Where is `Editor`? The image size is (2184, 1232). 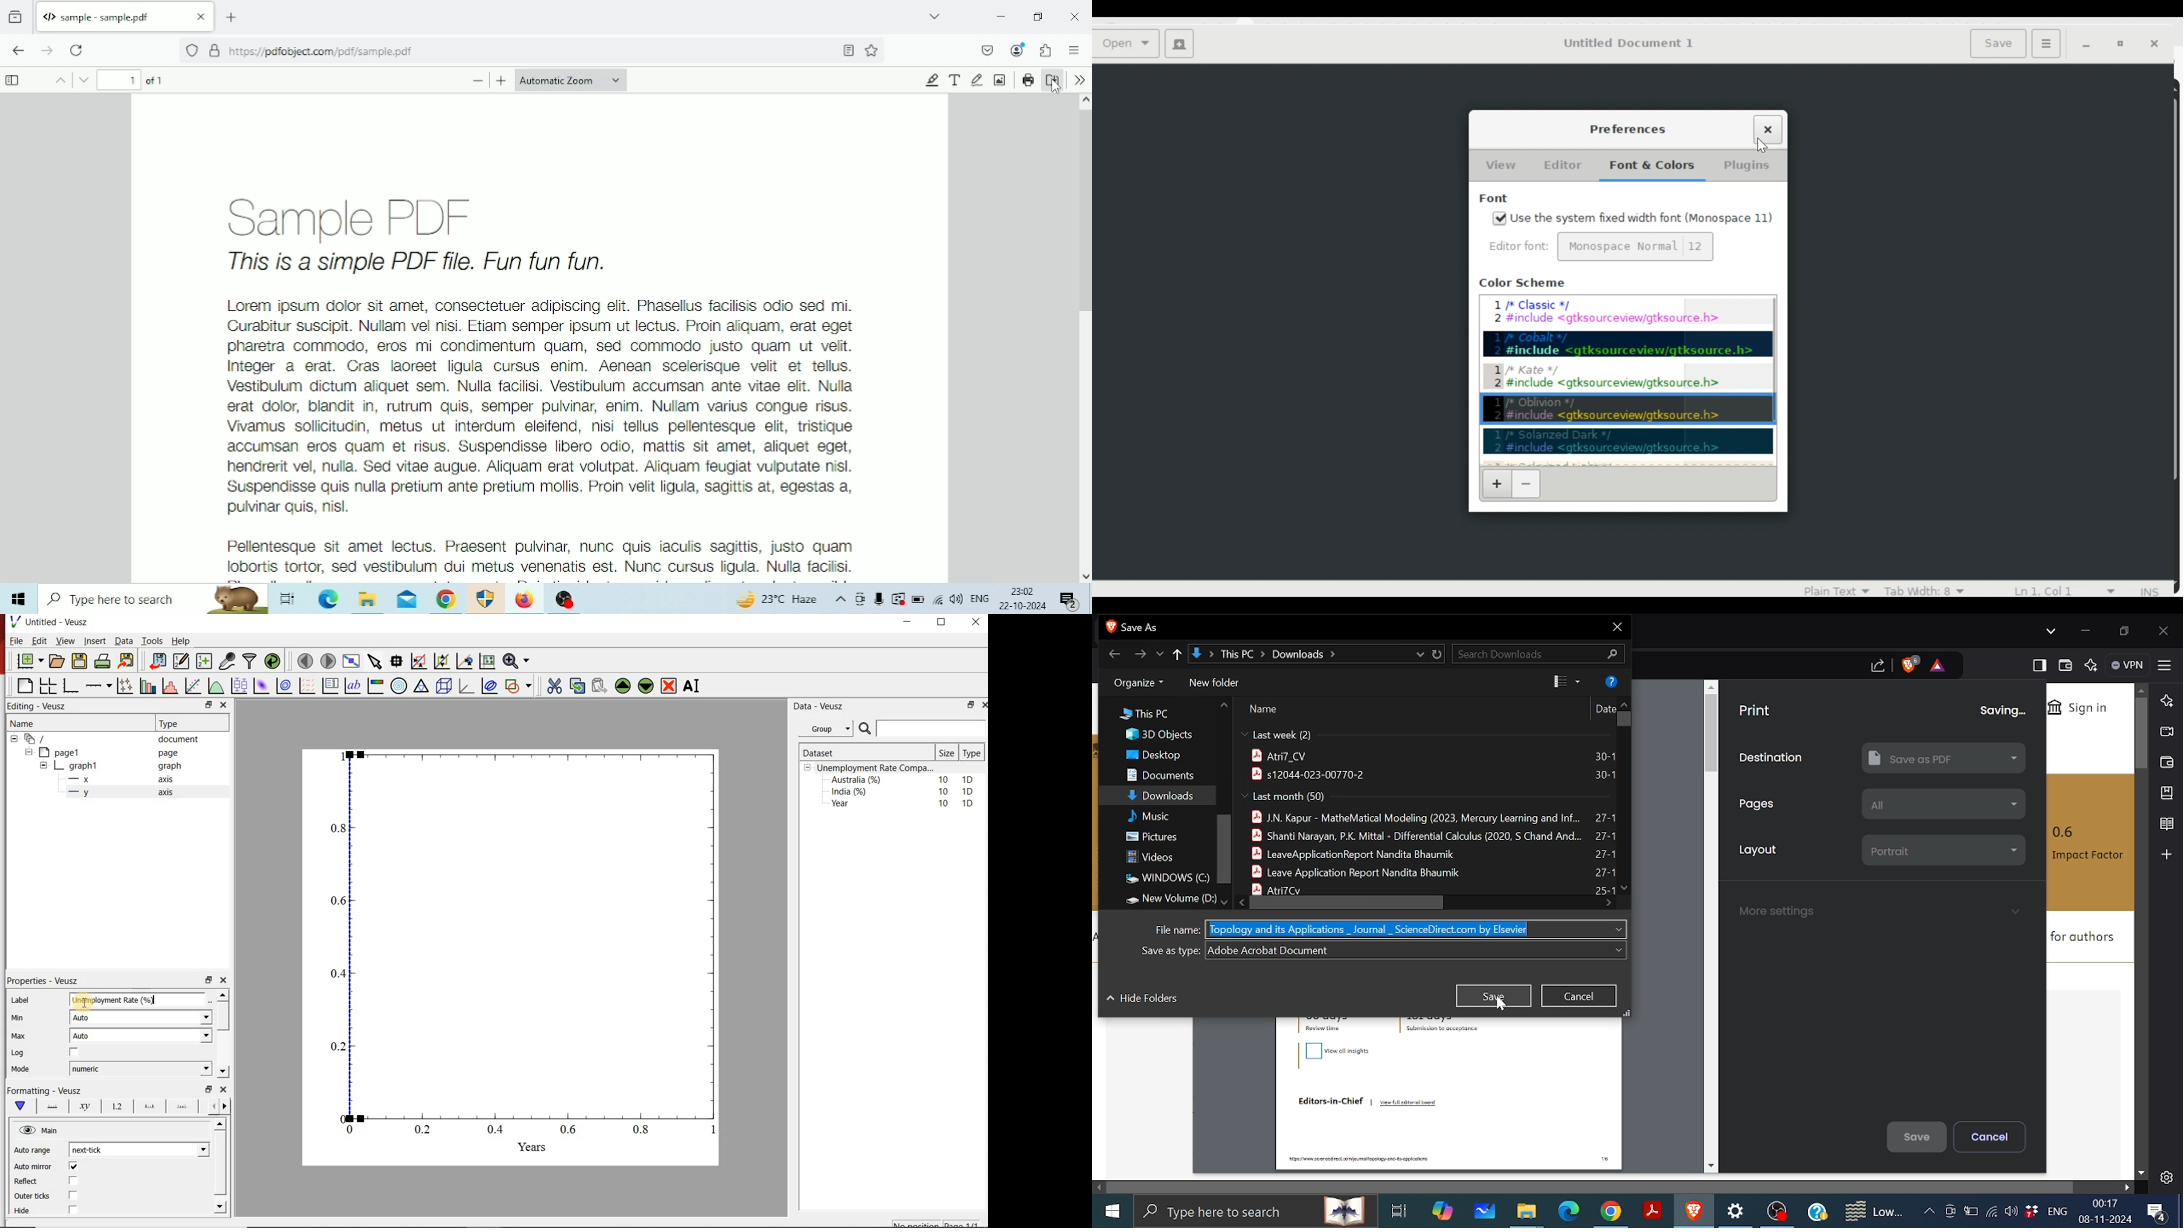 Editor is located at coordinates (1561, 165).